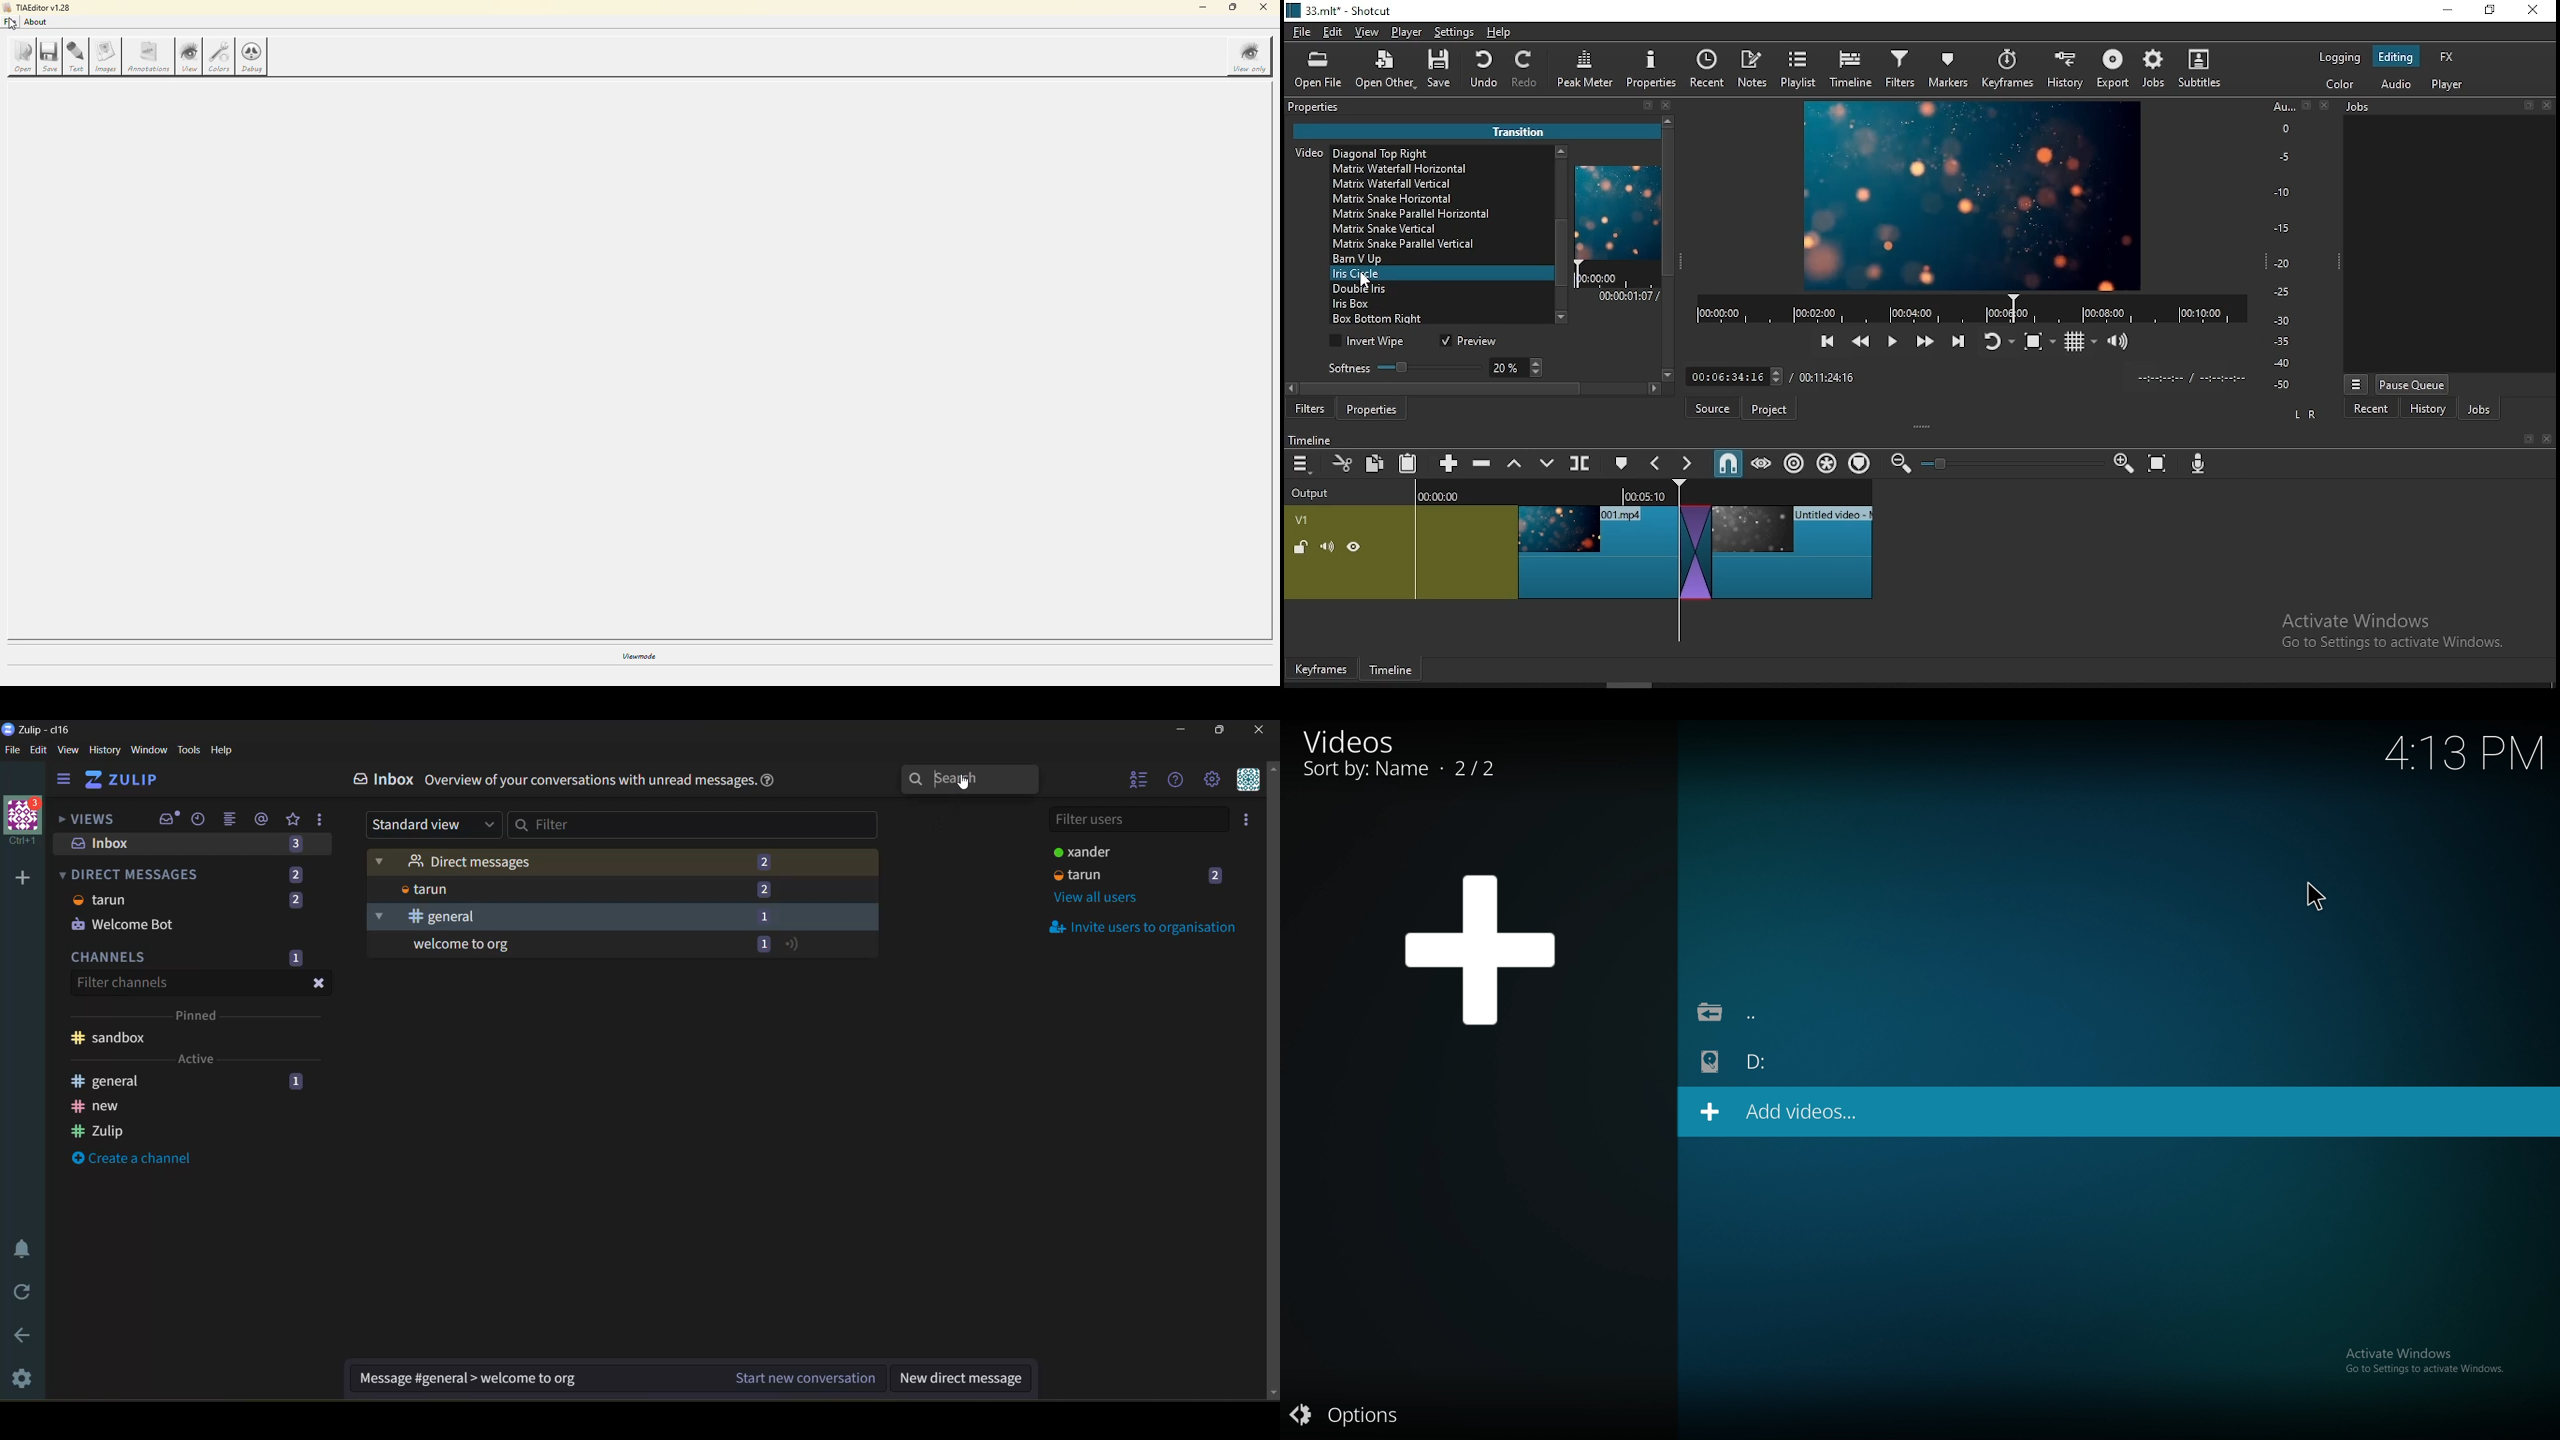 The image size is (2576, 1456). What do you see at coordinates (223, 750) in the screenshot?
I see `help` at bounding box center [223, 750].